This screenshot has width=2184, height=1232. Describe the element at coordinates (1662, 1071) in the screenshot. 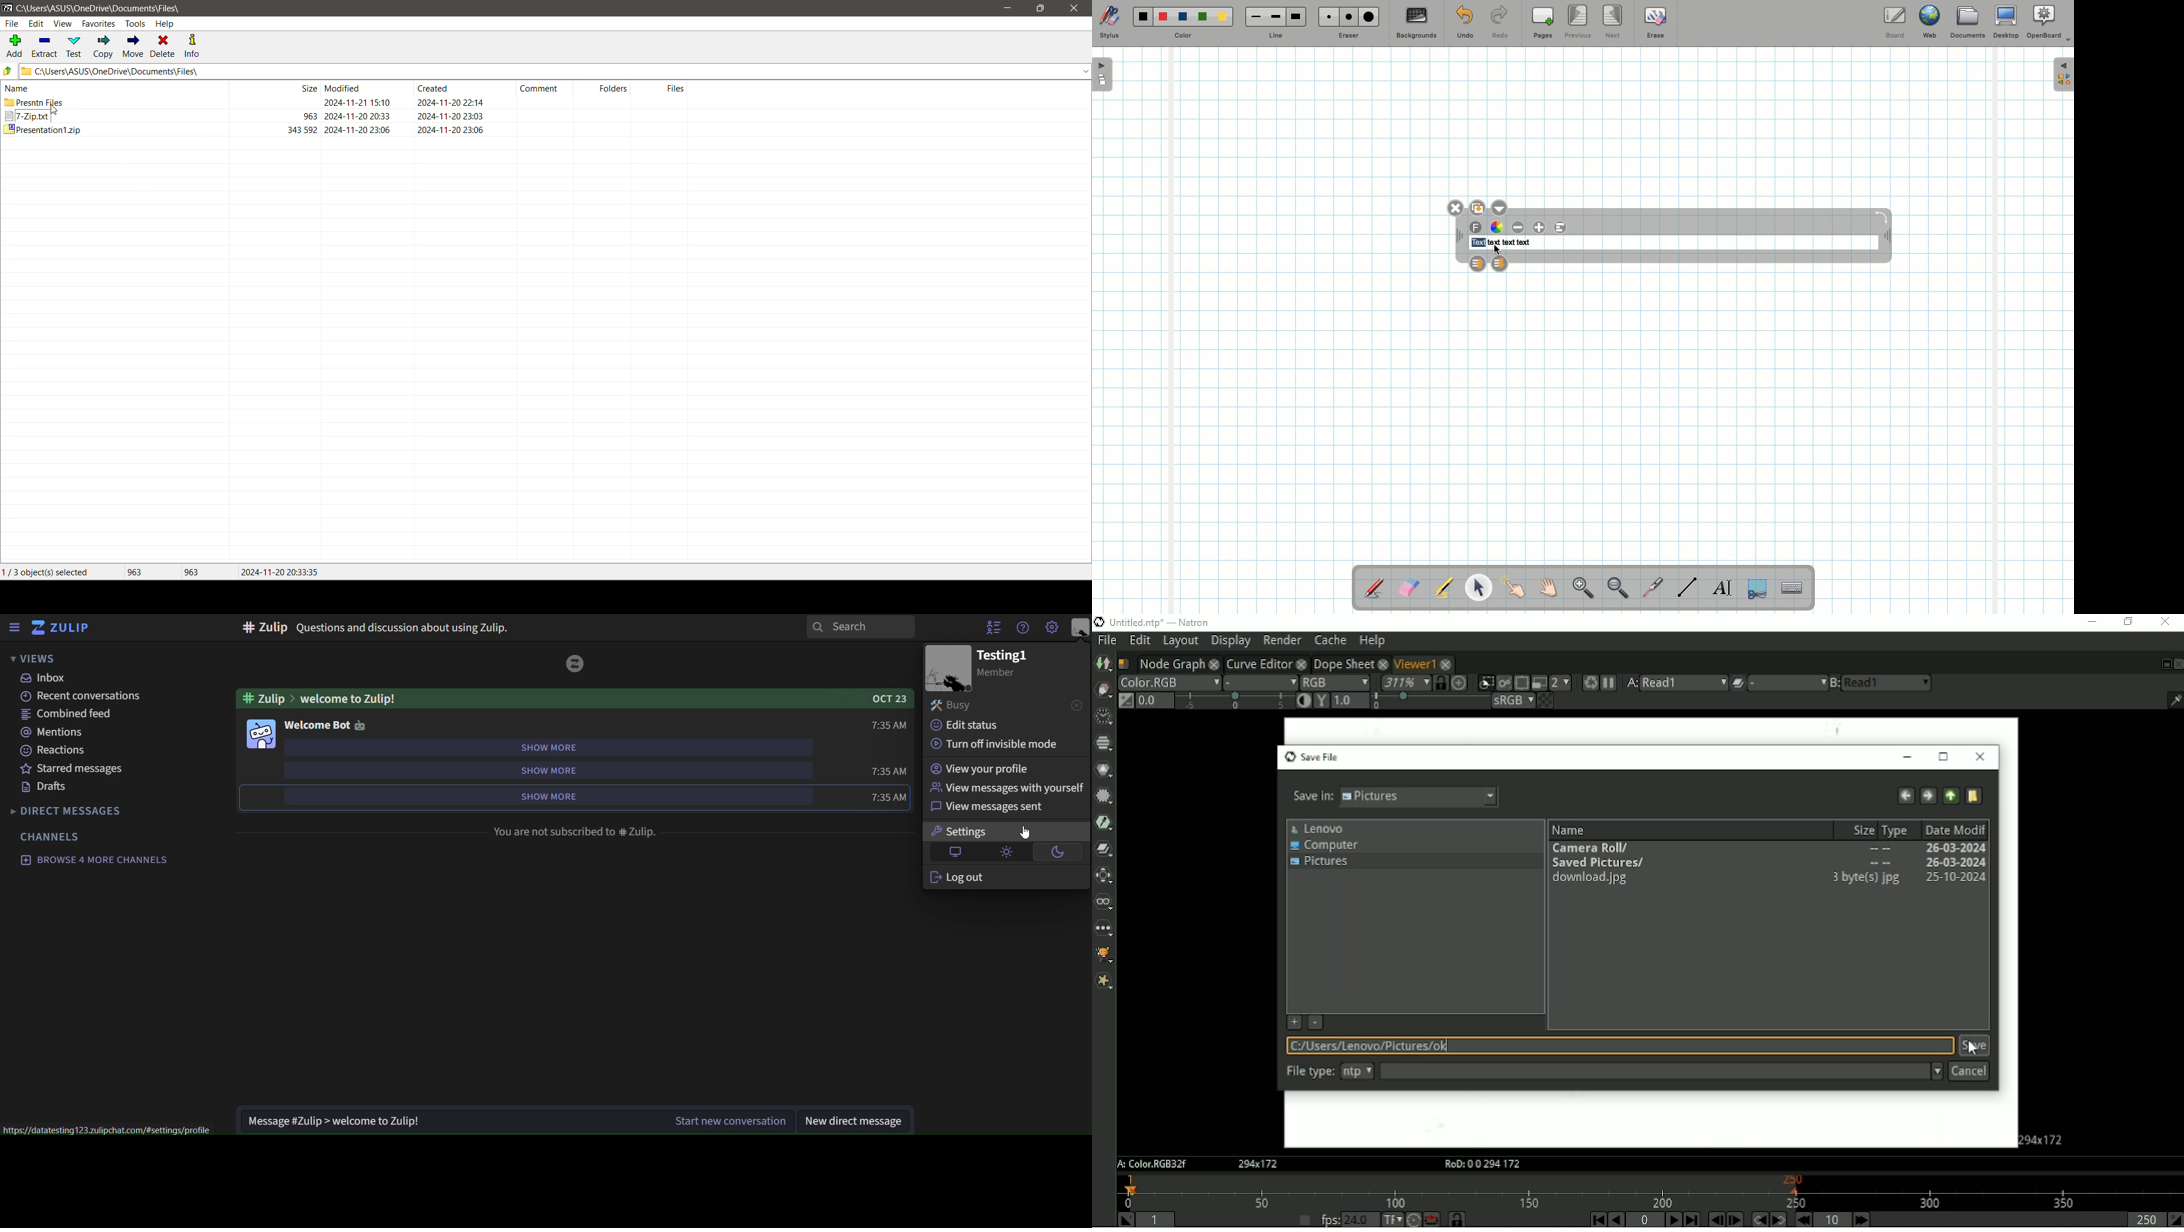

I see `File type` at that location.